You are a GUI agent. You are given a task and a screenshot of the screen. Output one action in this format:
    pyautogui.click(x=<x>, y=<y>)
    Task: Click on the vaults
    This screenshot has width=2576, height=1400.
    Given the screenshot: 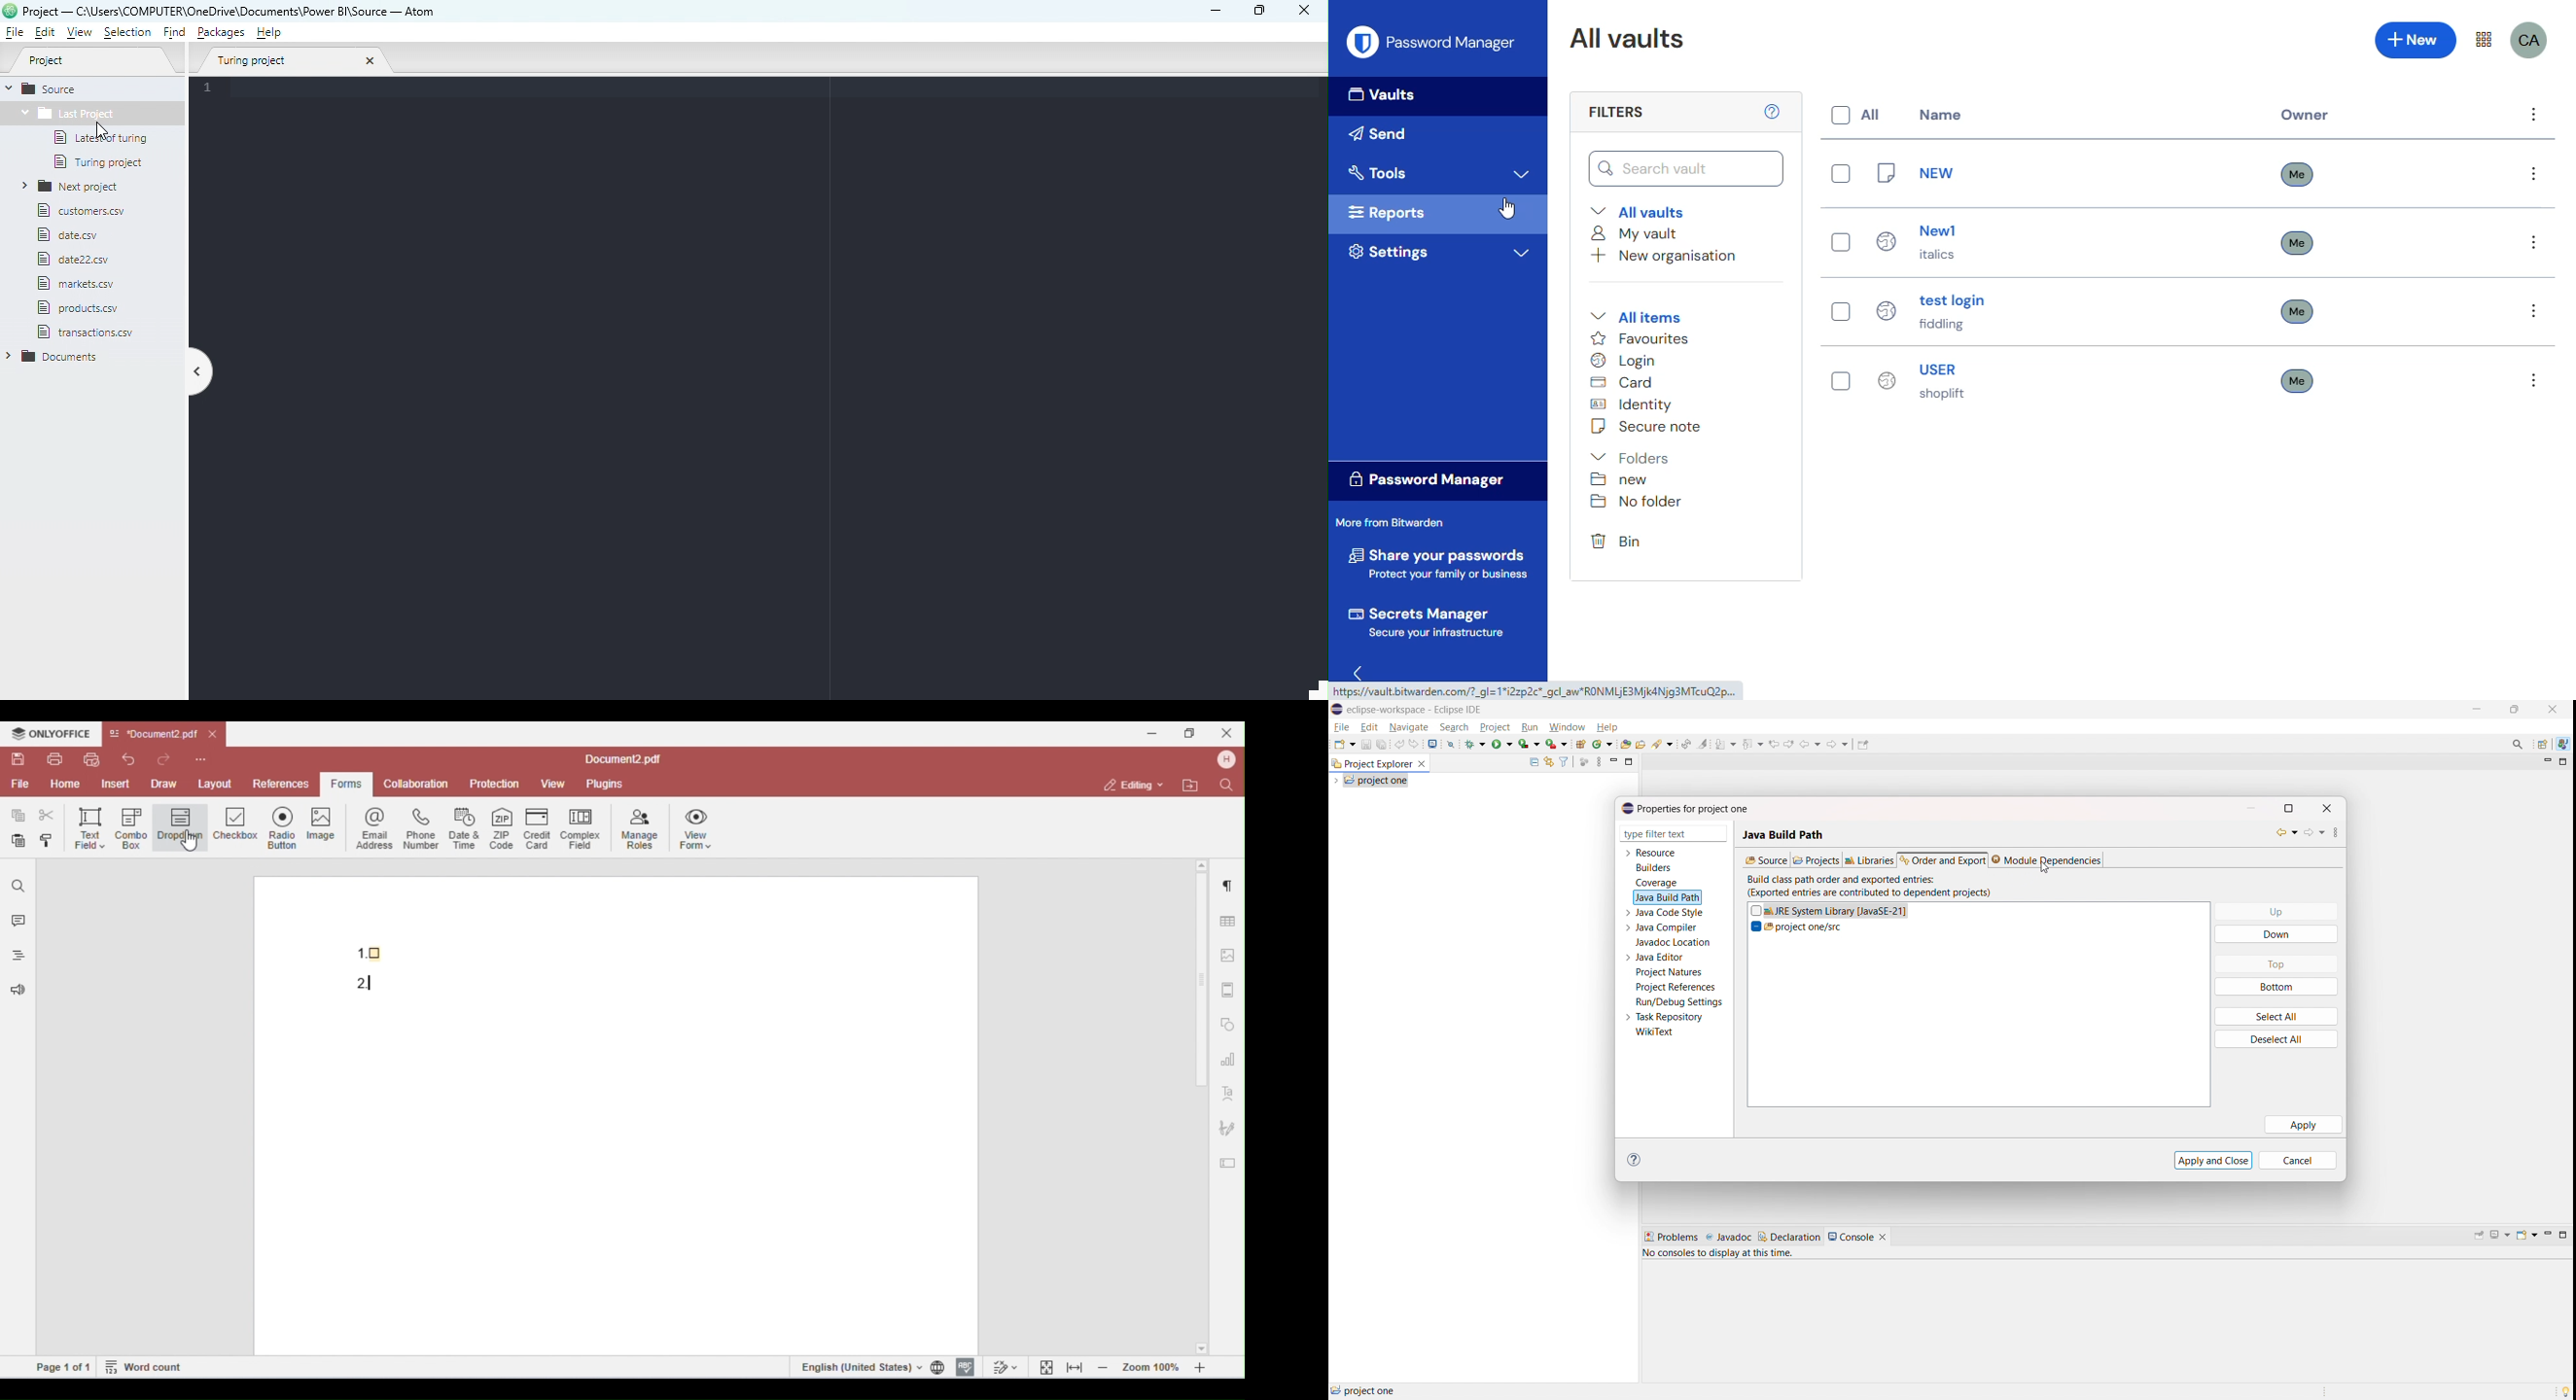 What is the action you would take?
    pyautogui.click(x=1384, y=93)
    